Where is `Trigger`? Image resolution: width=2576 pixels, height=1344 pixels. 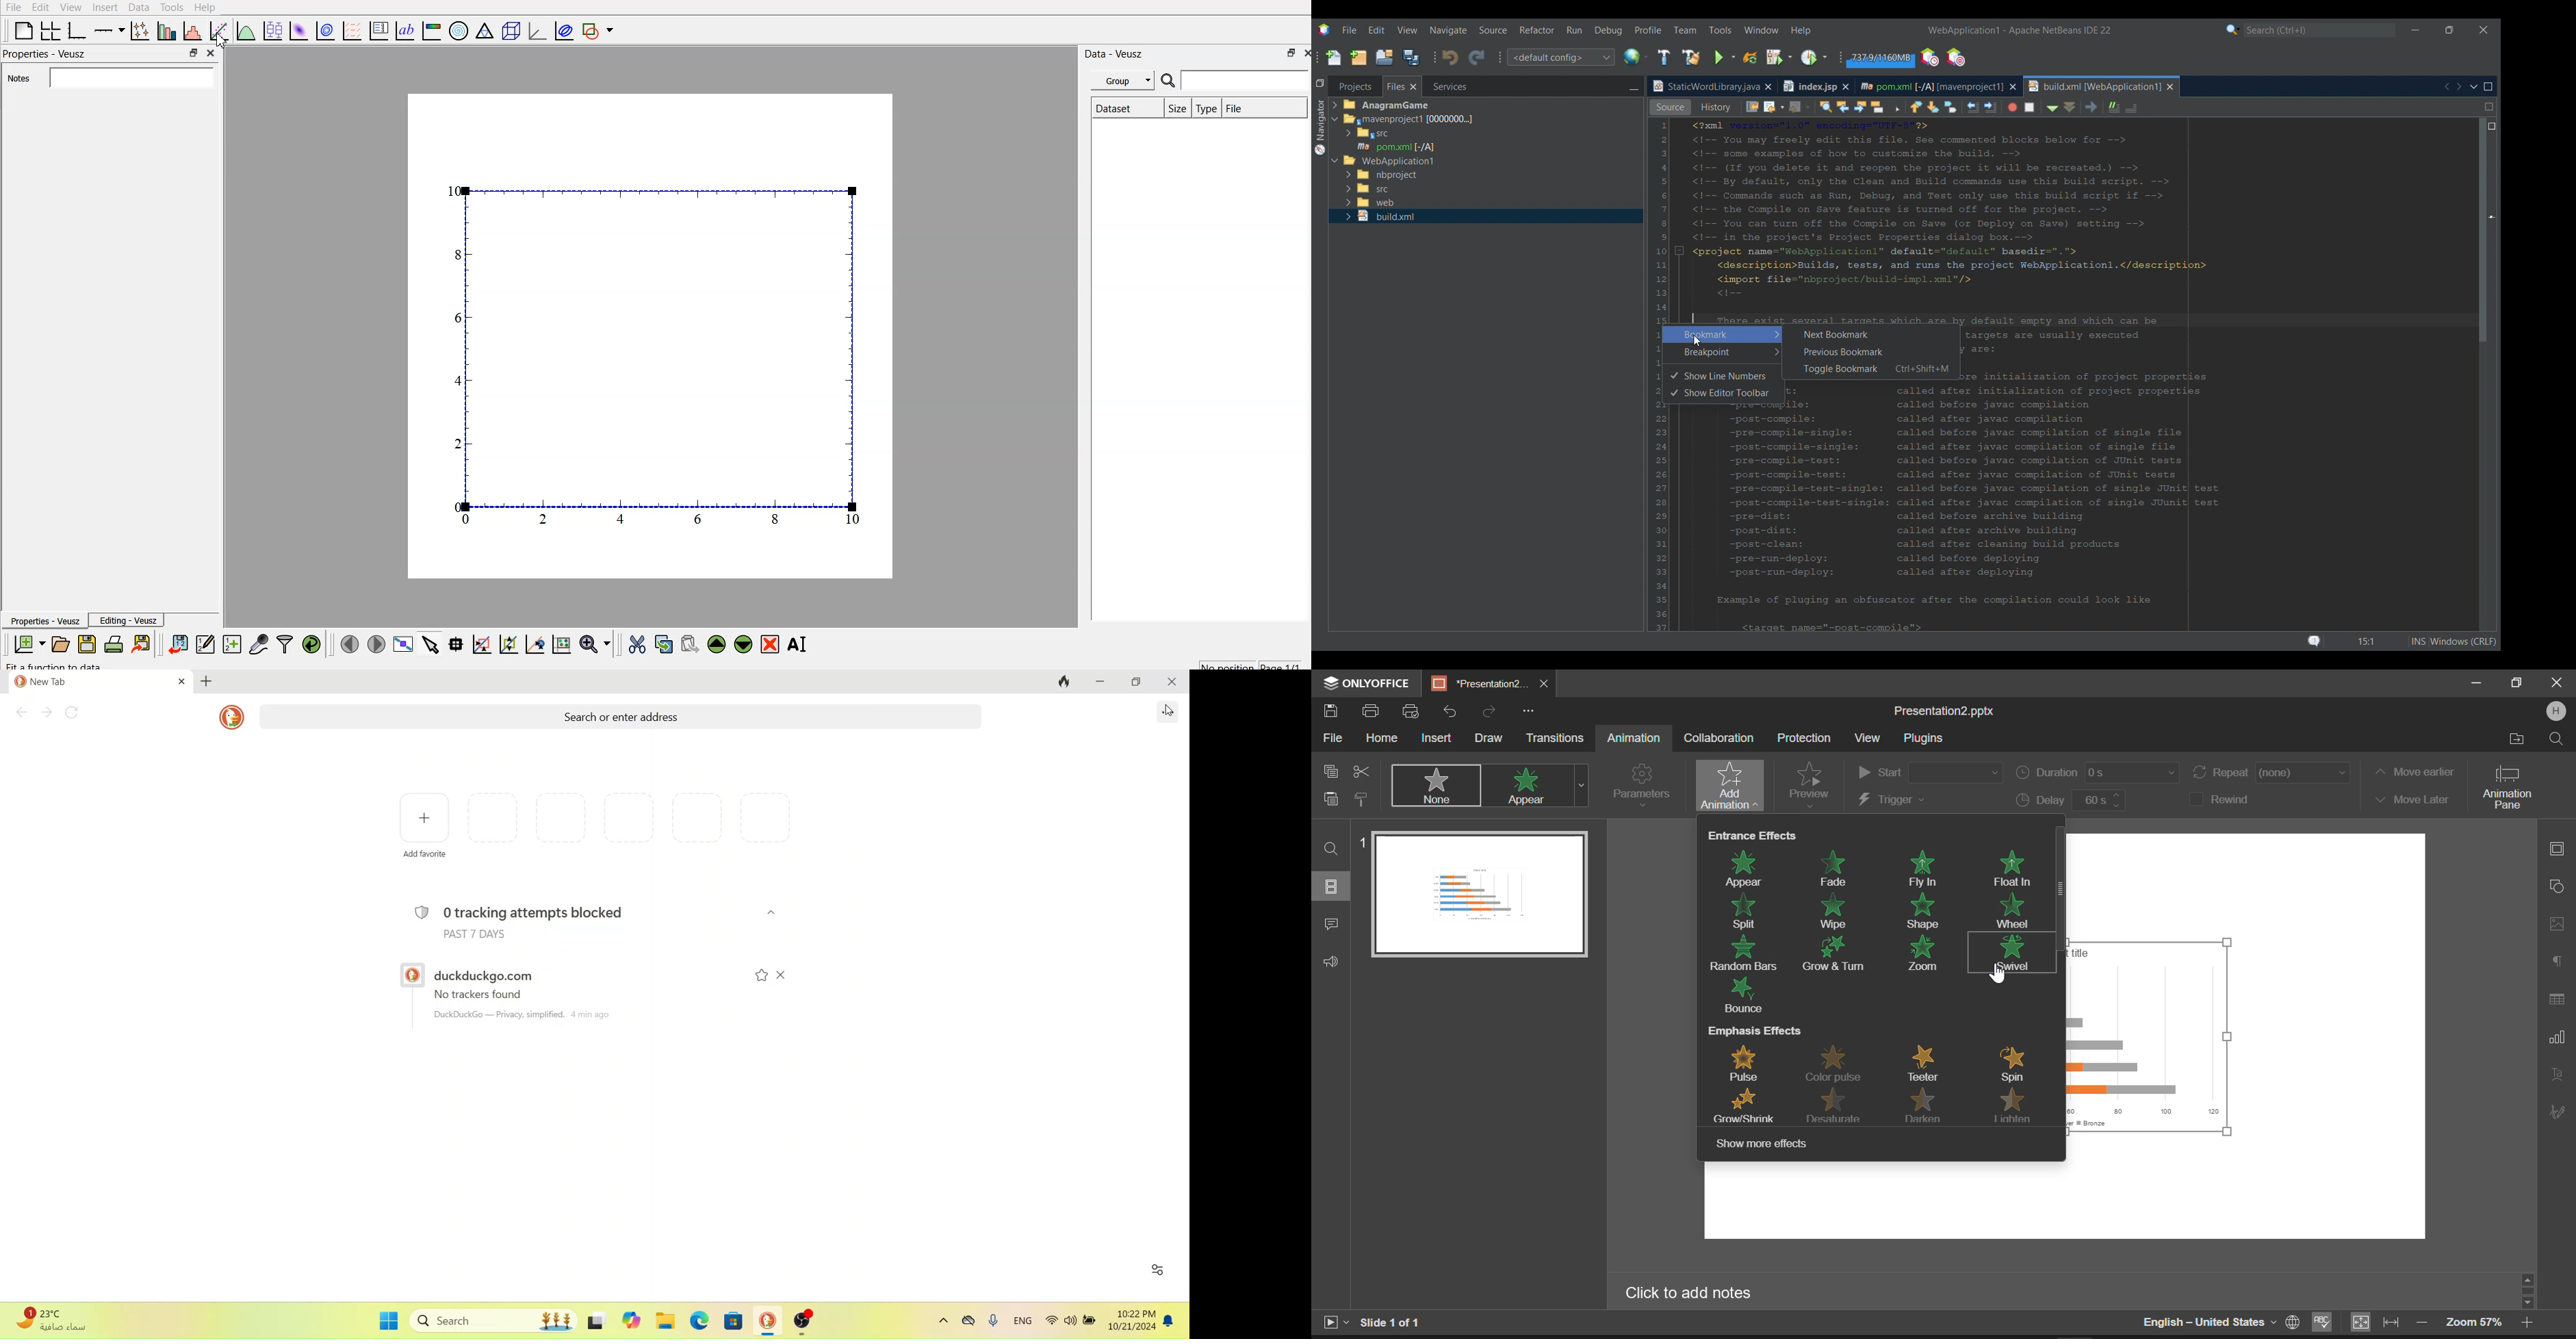 Trigger is located at coordinates (1928, 801).